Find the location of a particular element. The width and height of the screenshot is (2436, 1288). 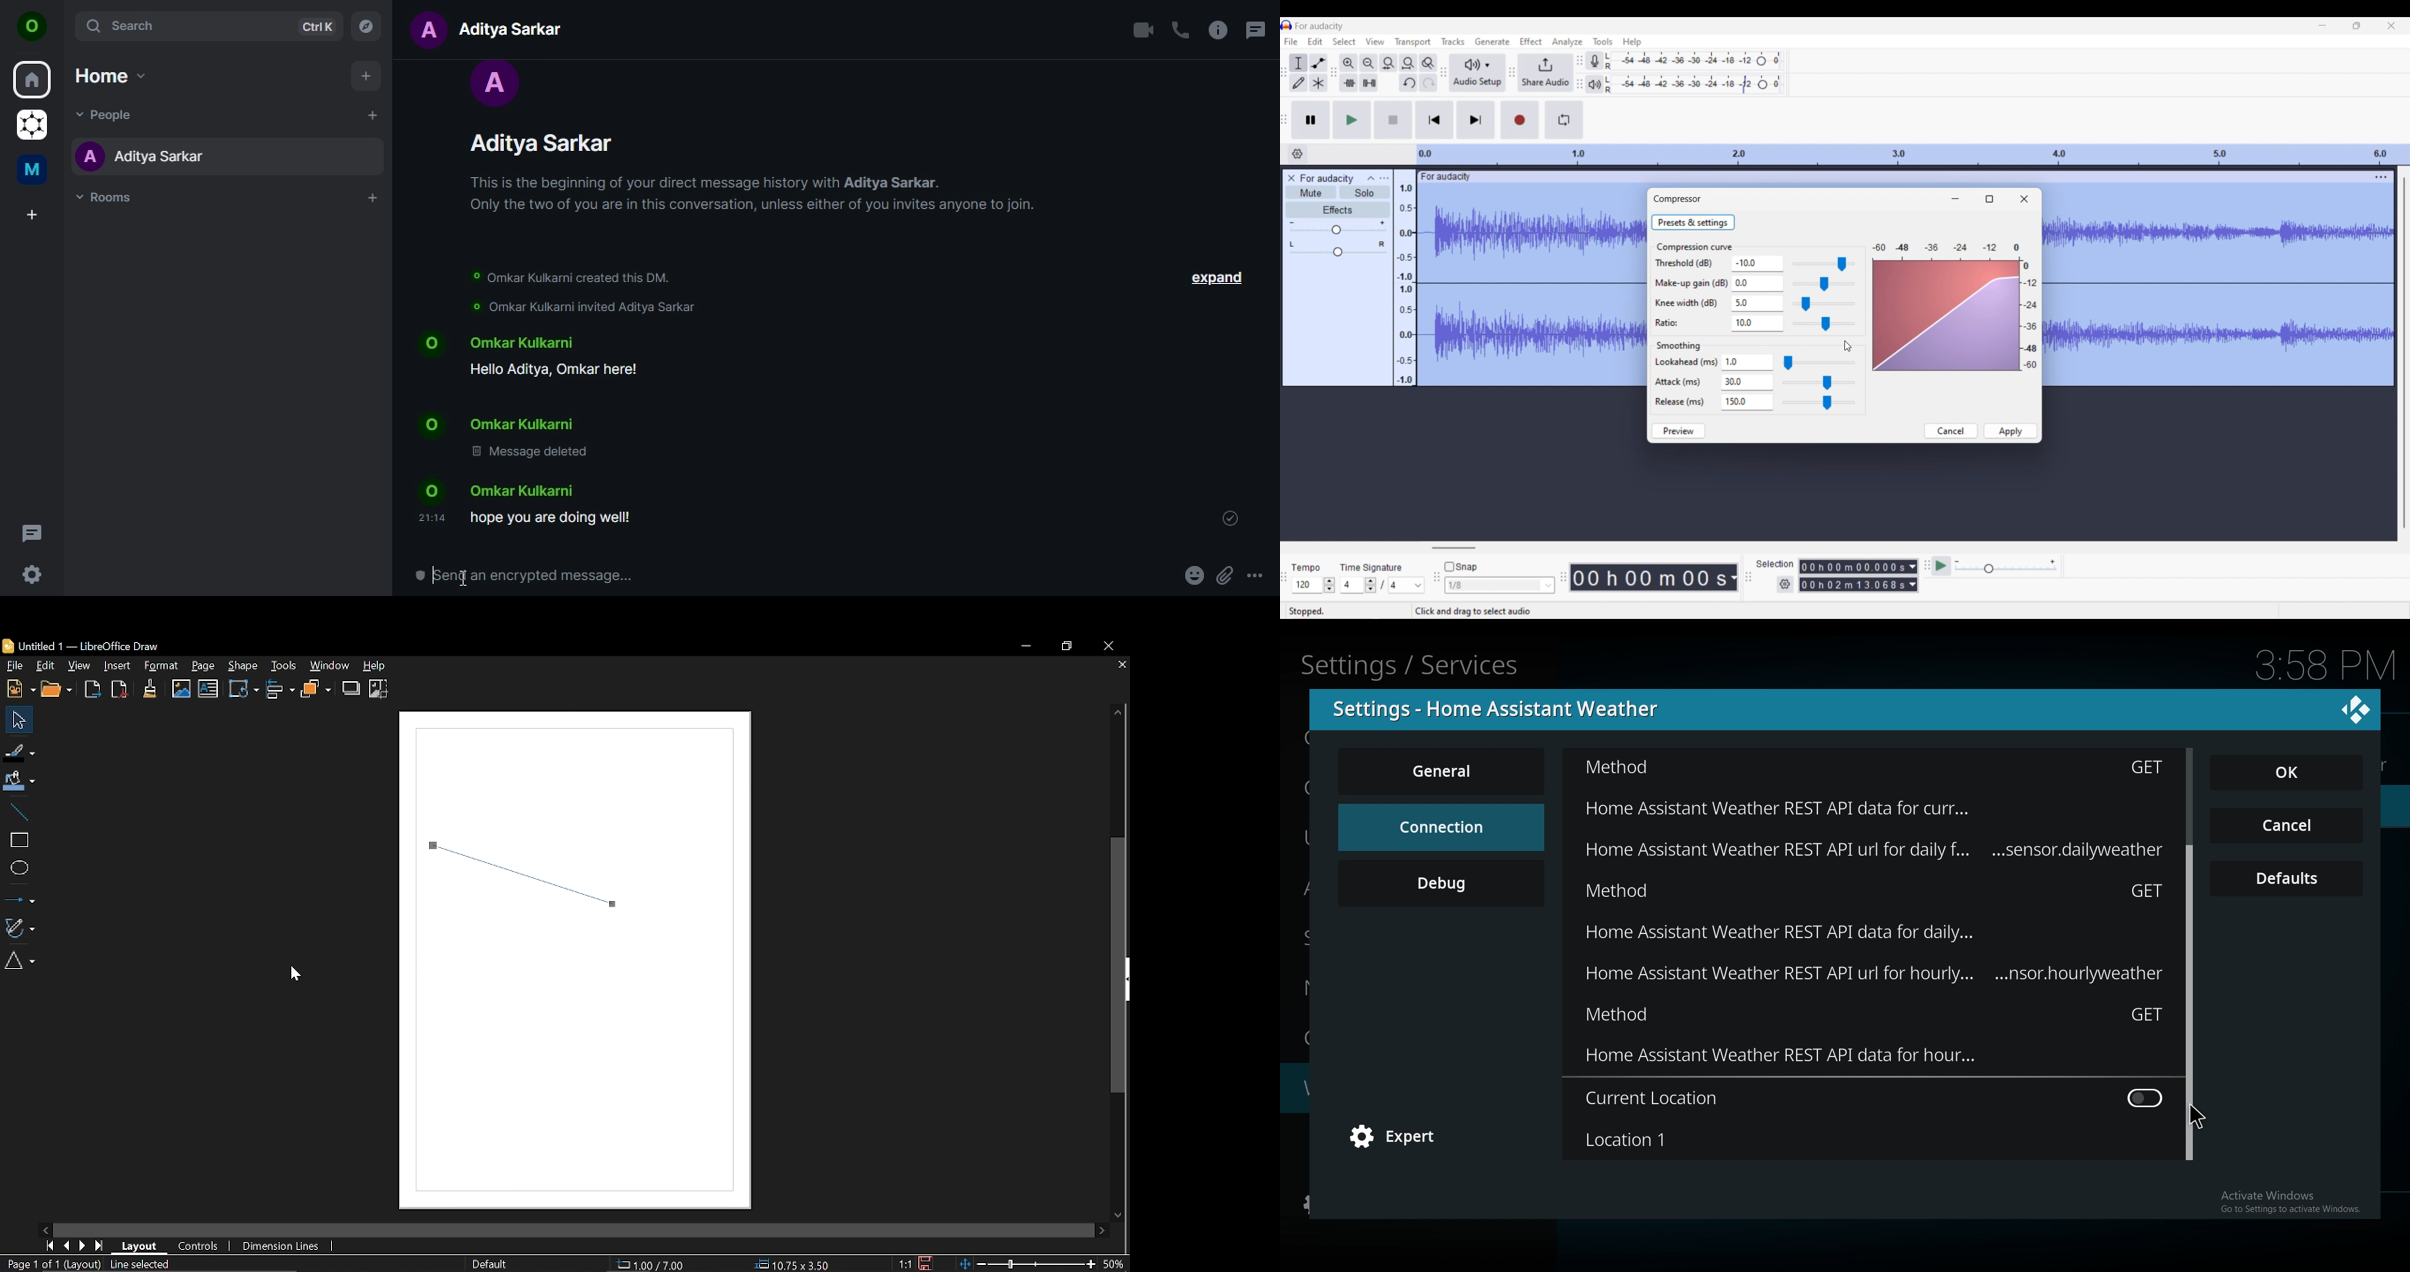

close is located at coordinates (2356, 708).